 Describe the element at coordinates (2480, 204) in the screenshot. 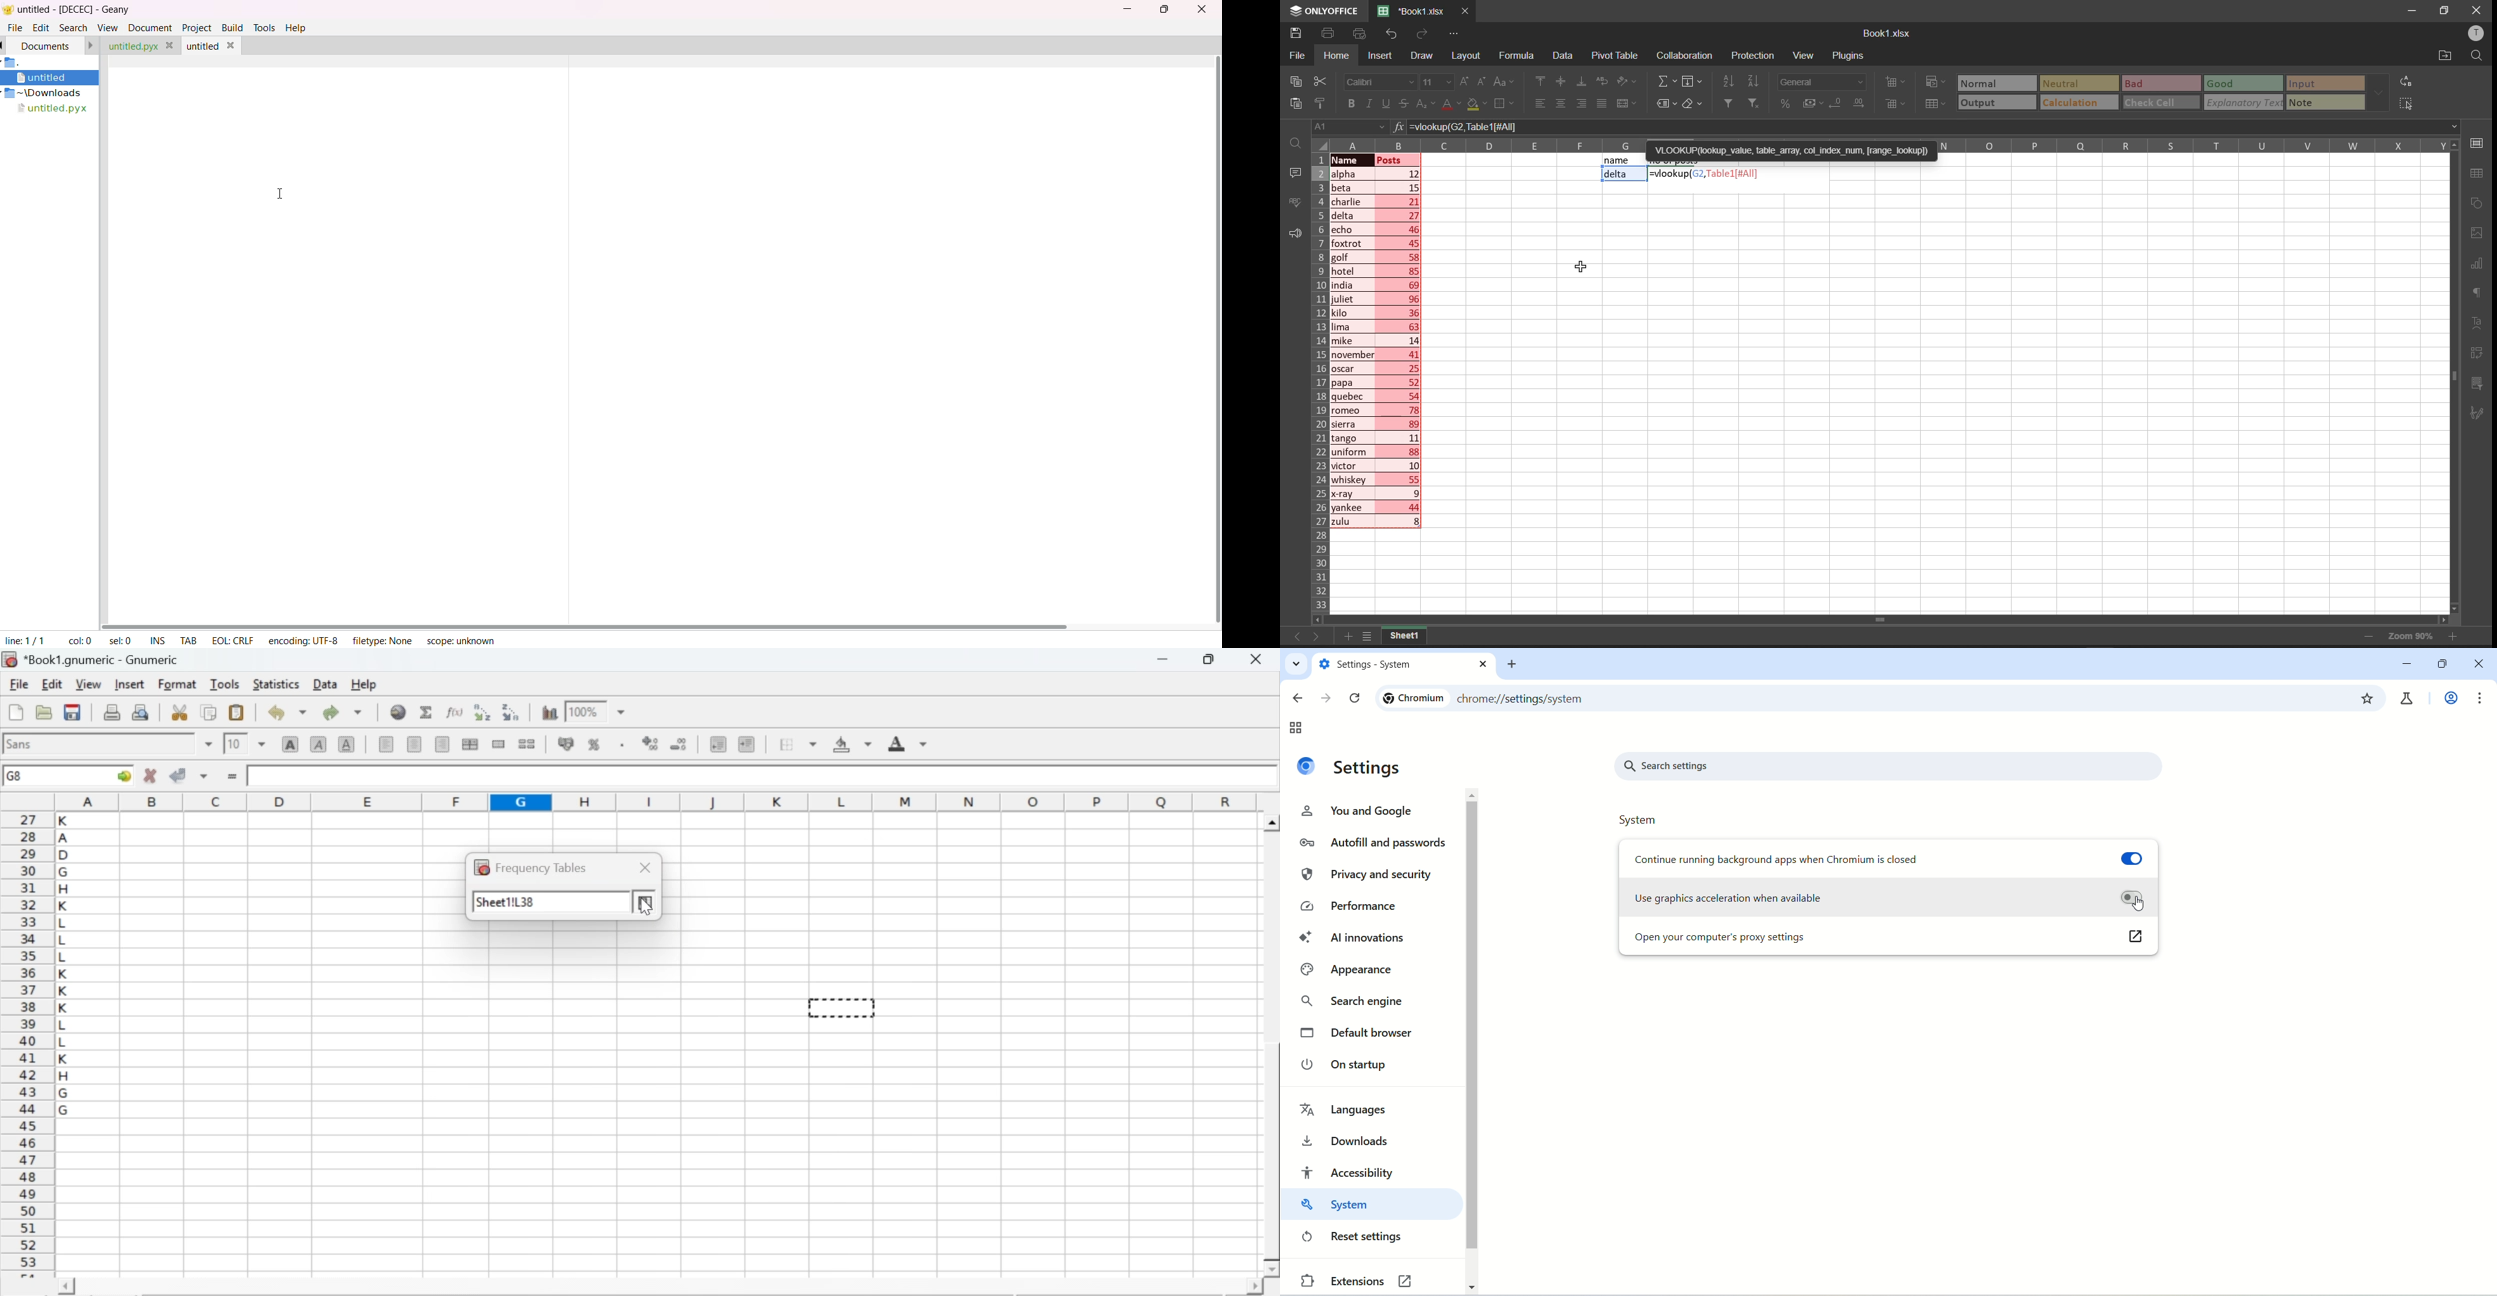

I see `shape settings` at that location.